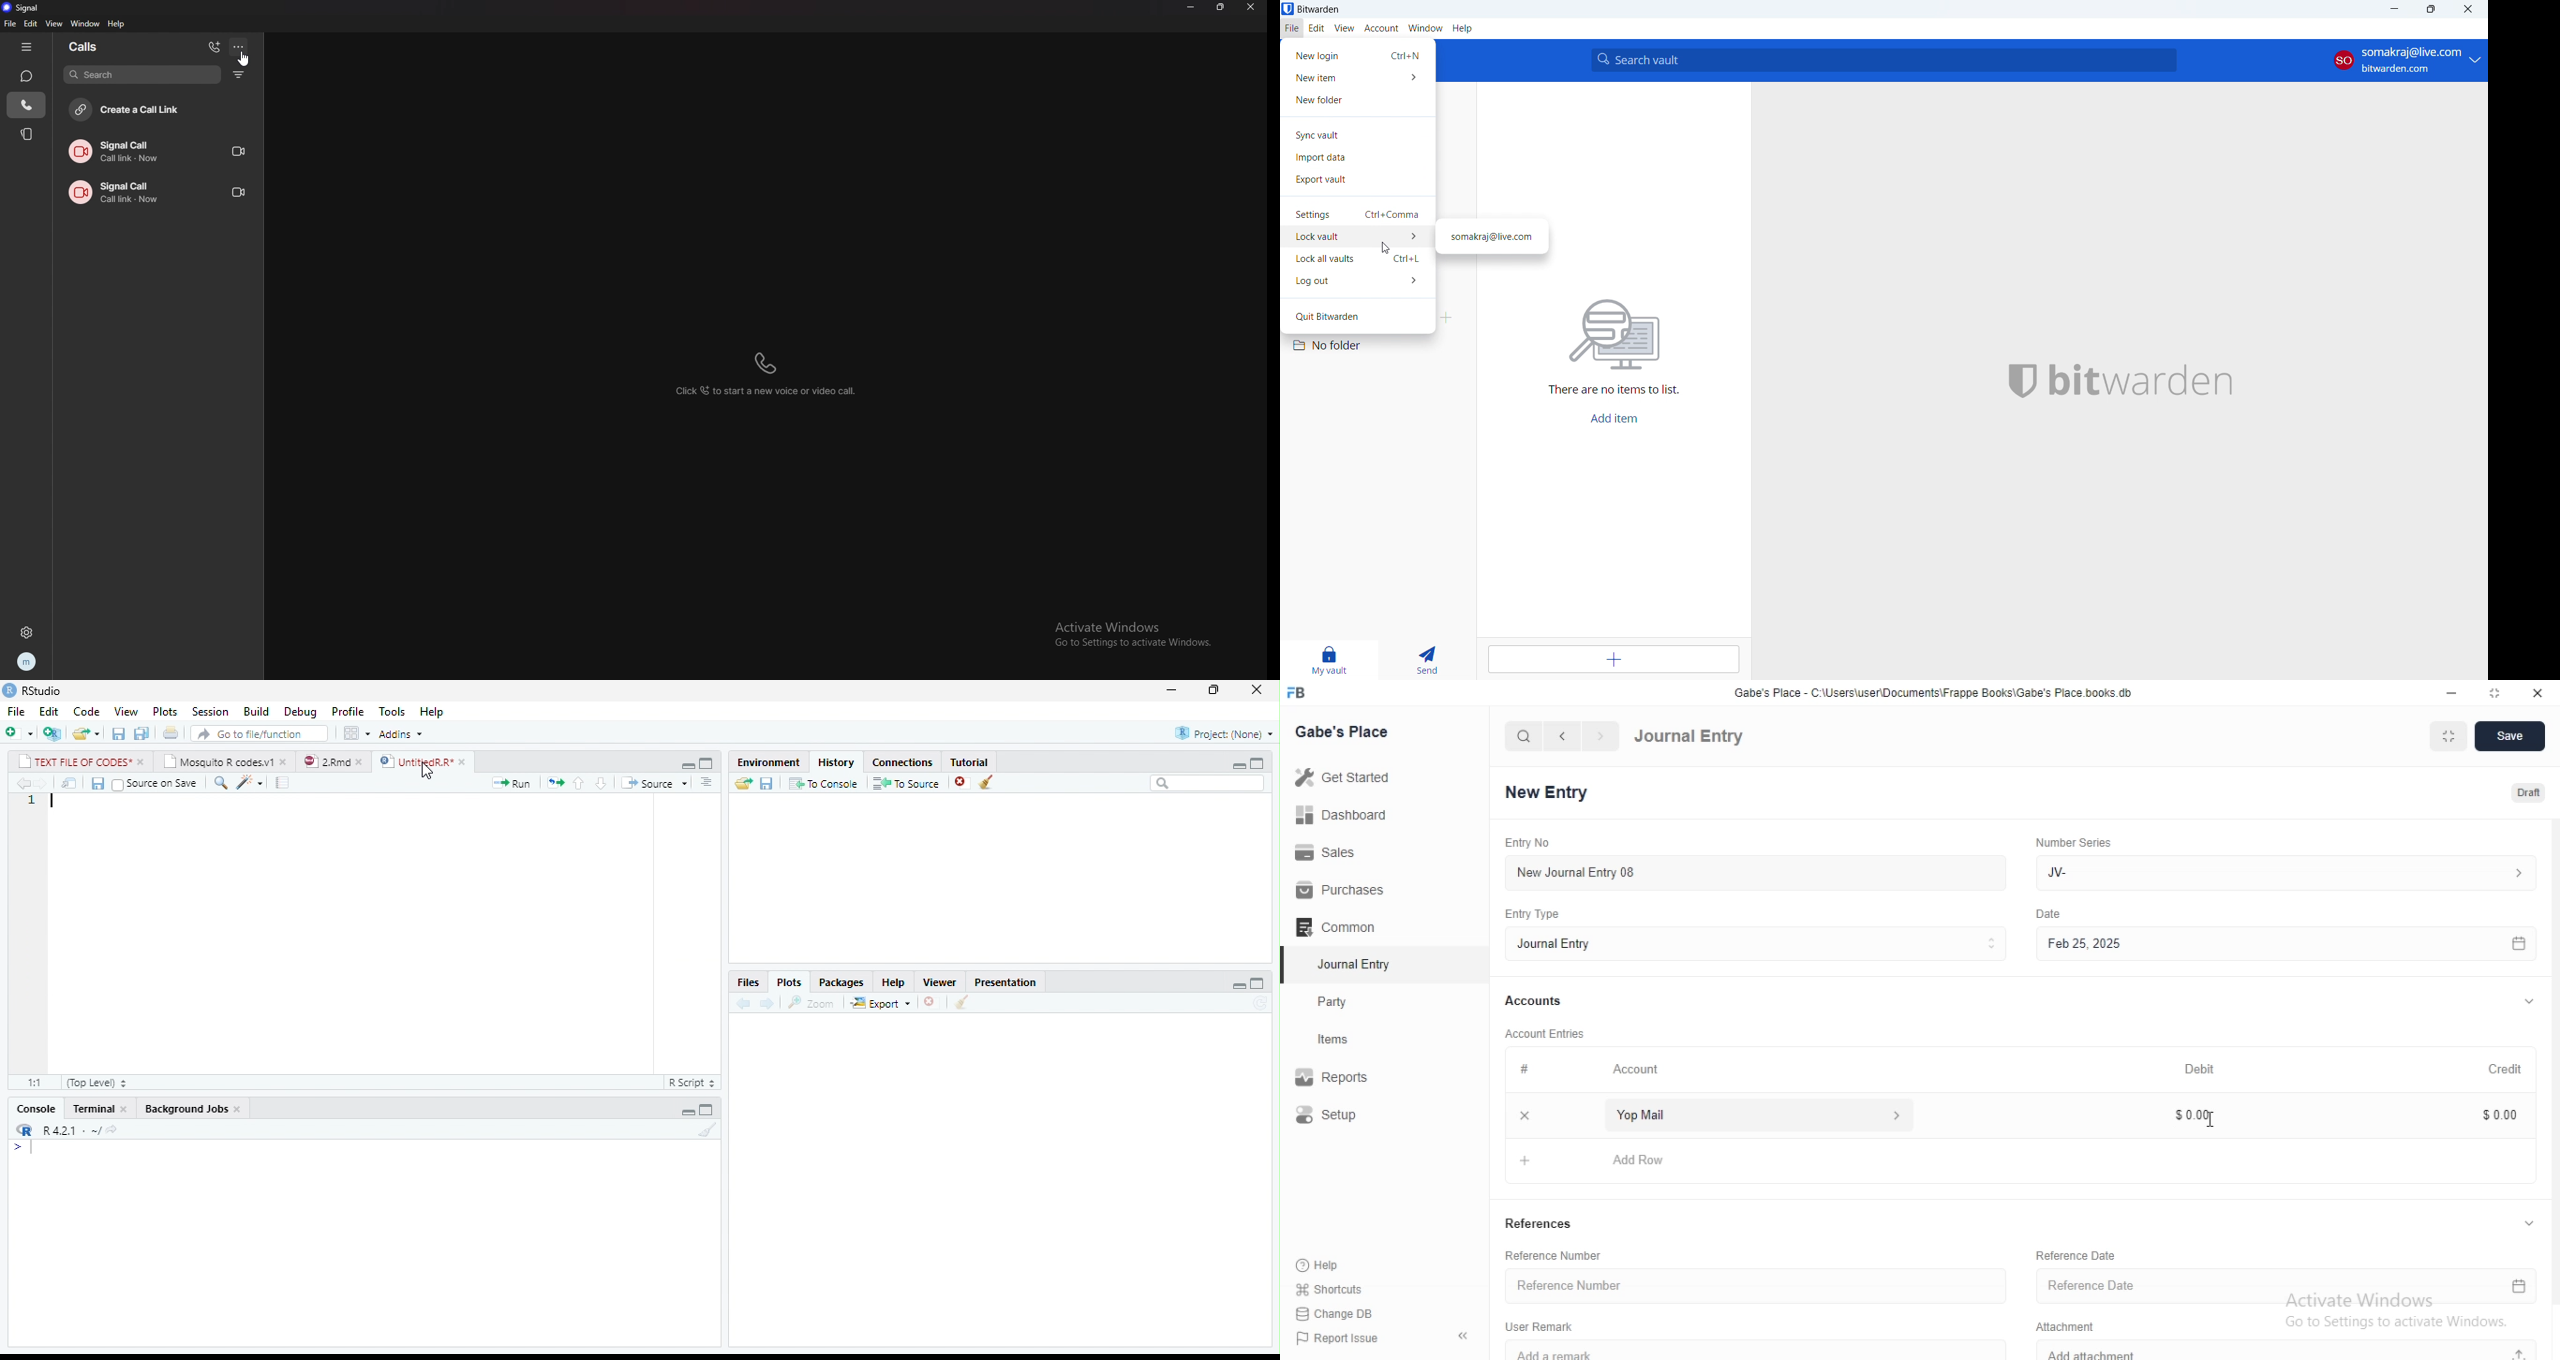  What do you see at coordinates (2211, 1121) in the screenshot?
I see `cursor` at bounding box center [2211, 1121].